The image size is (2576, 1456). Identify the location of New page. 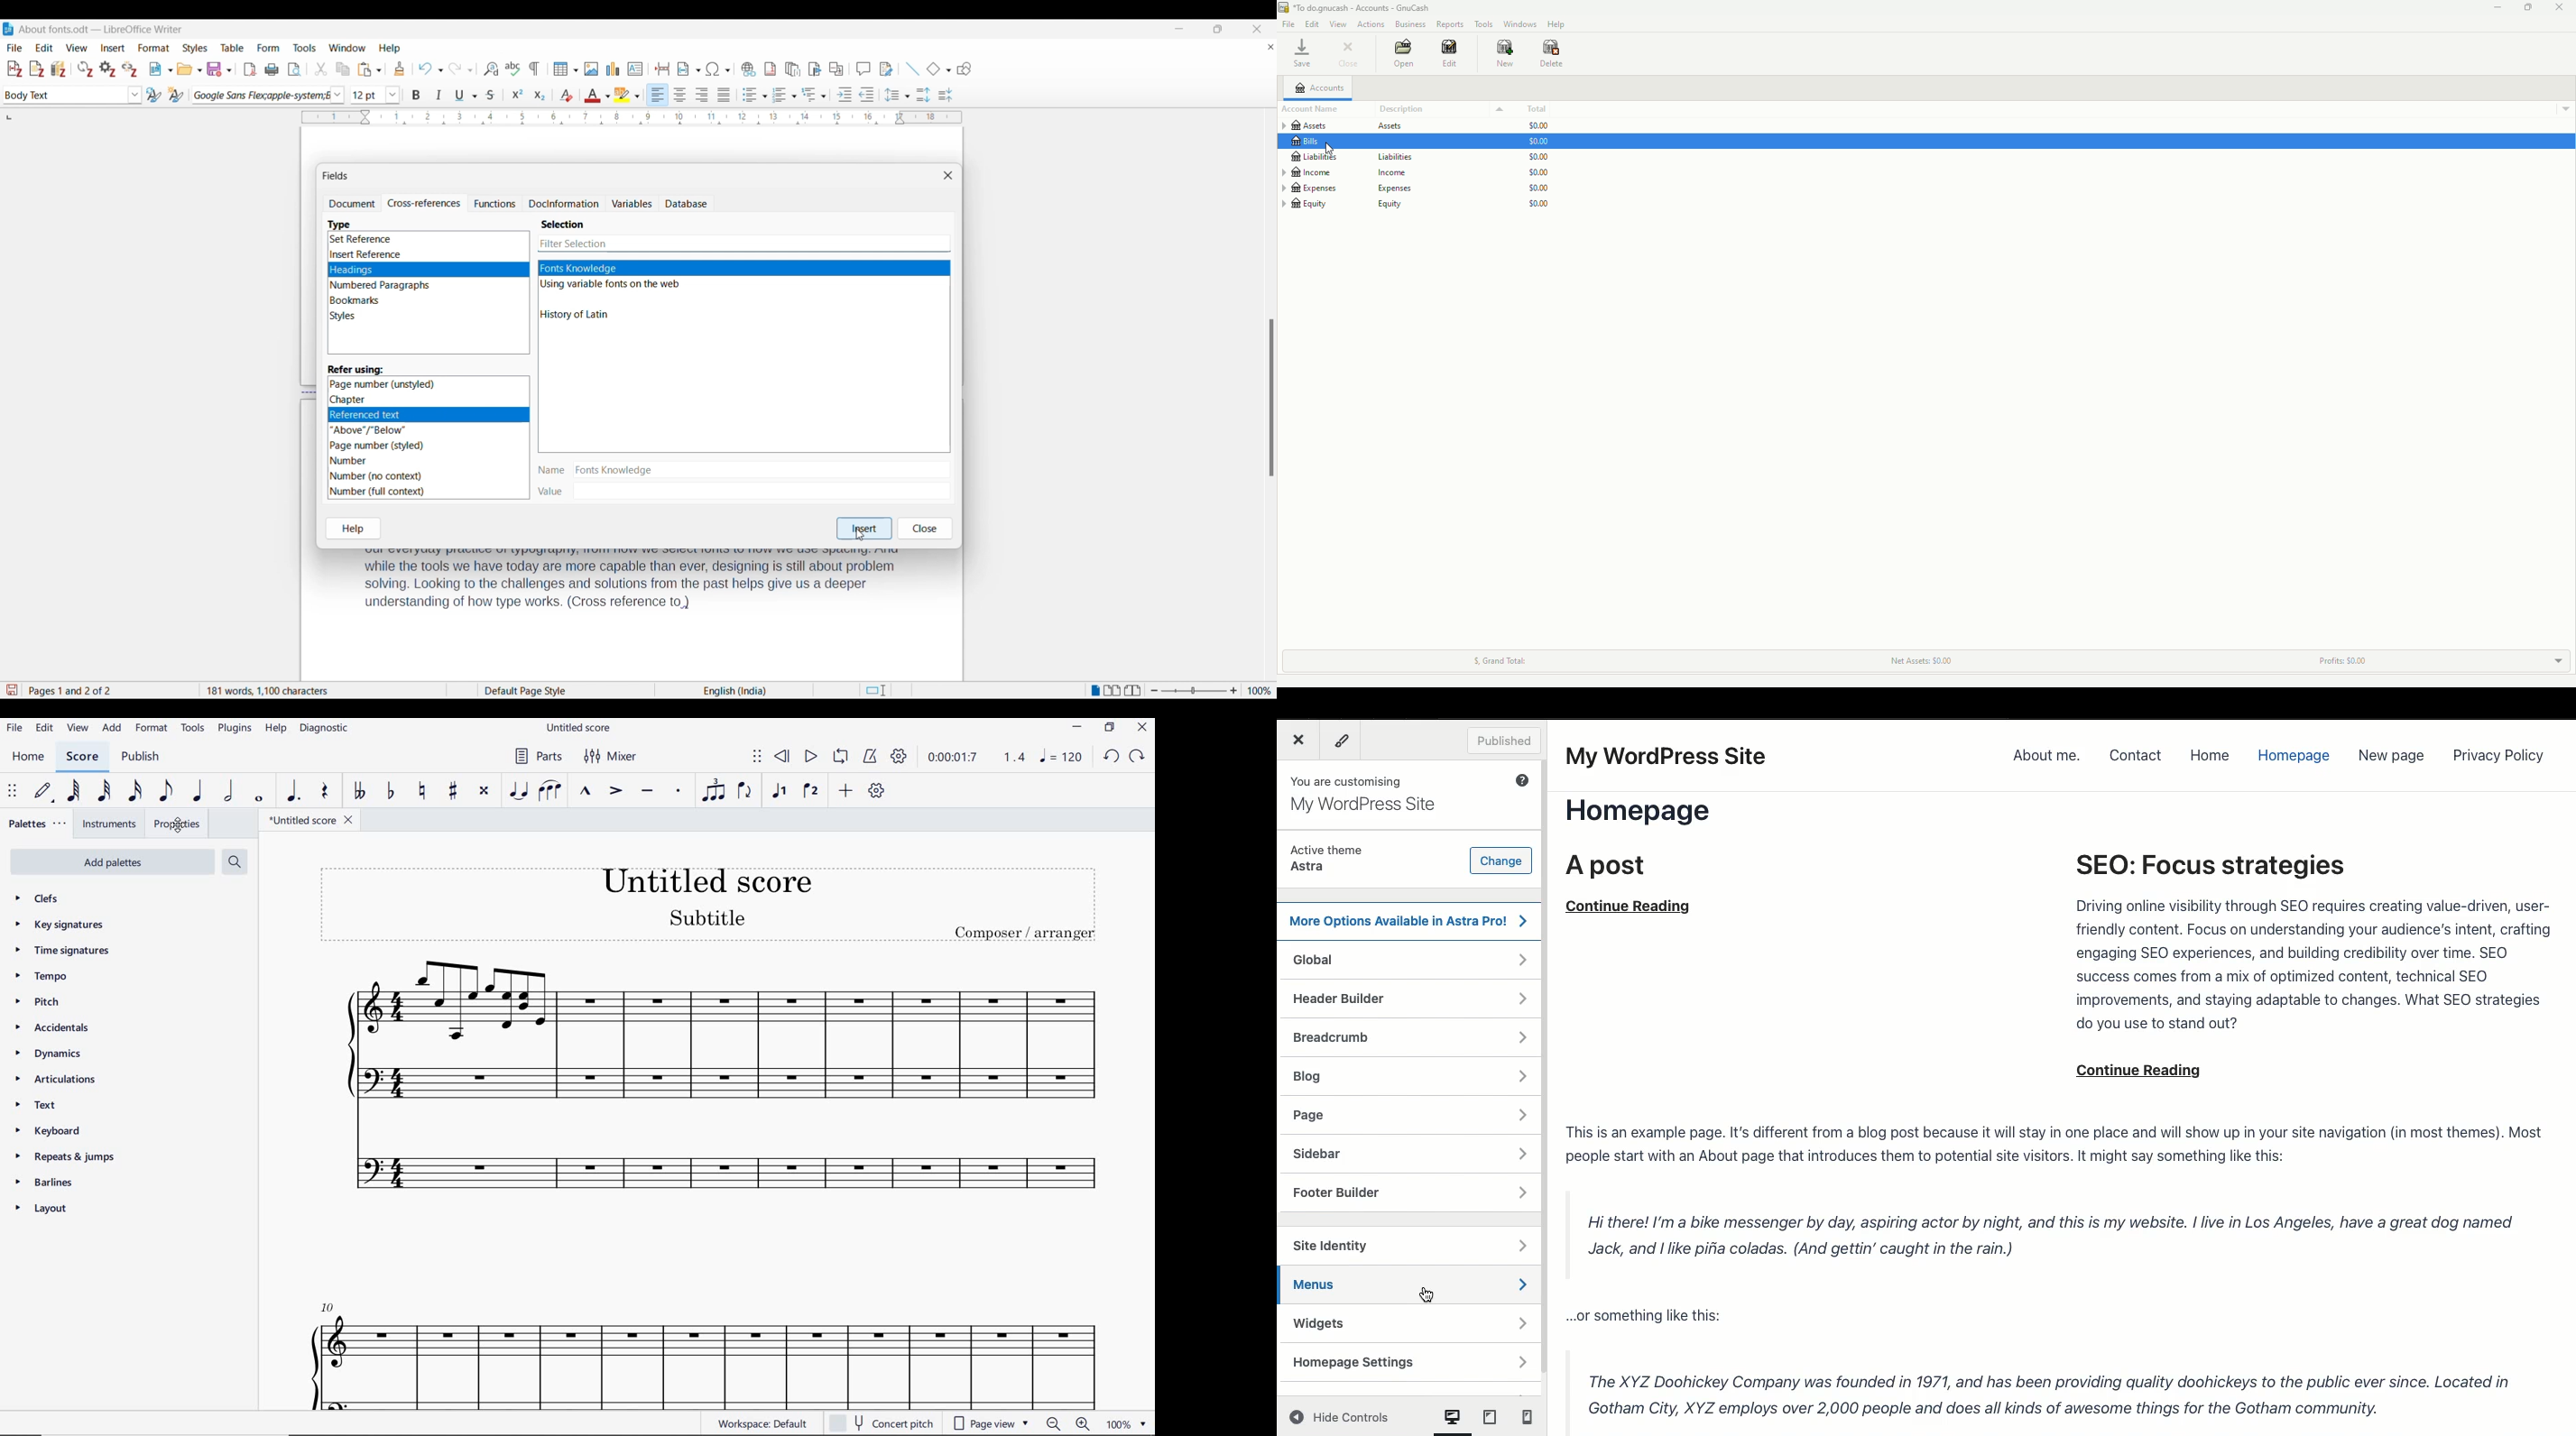
(2391, 757).